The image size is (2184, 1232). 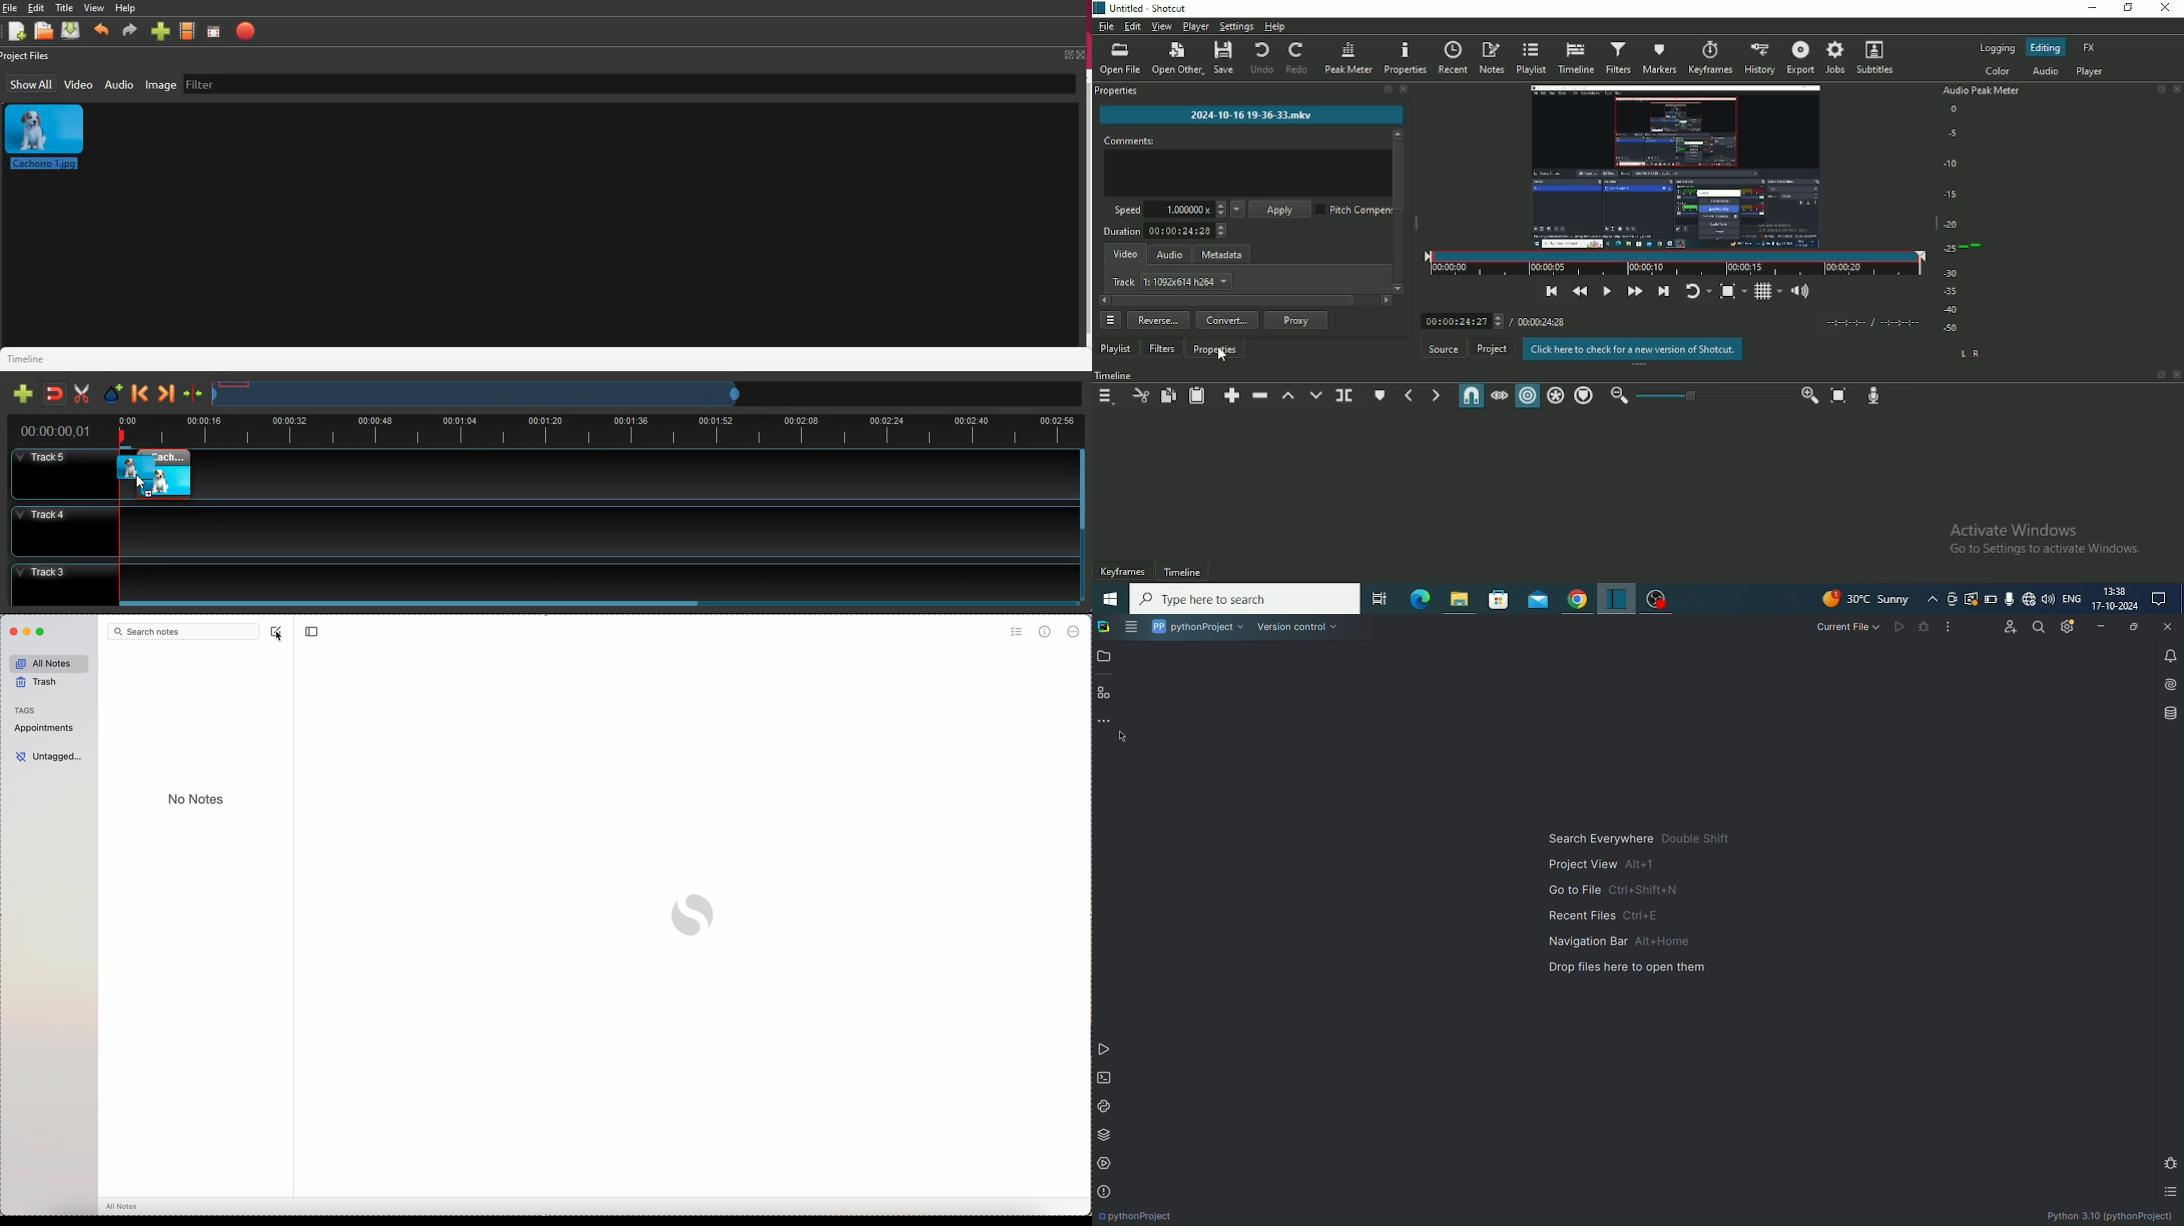 I want to click on Timeline, so click(x=1182, y=572).